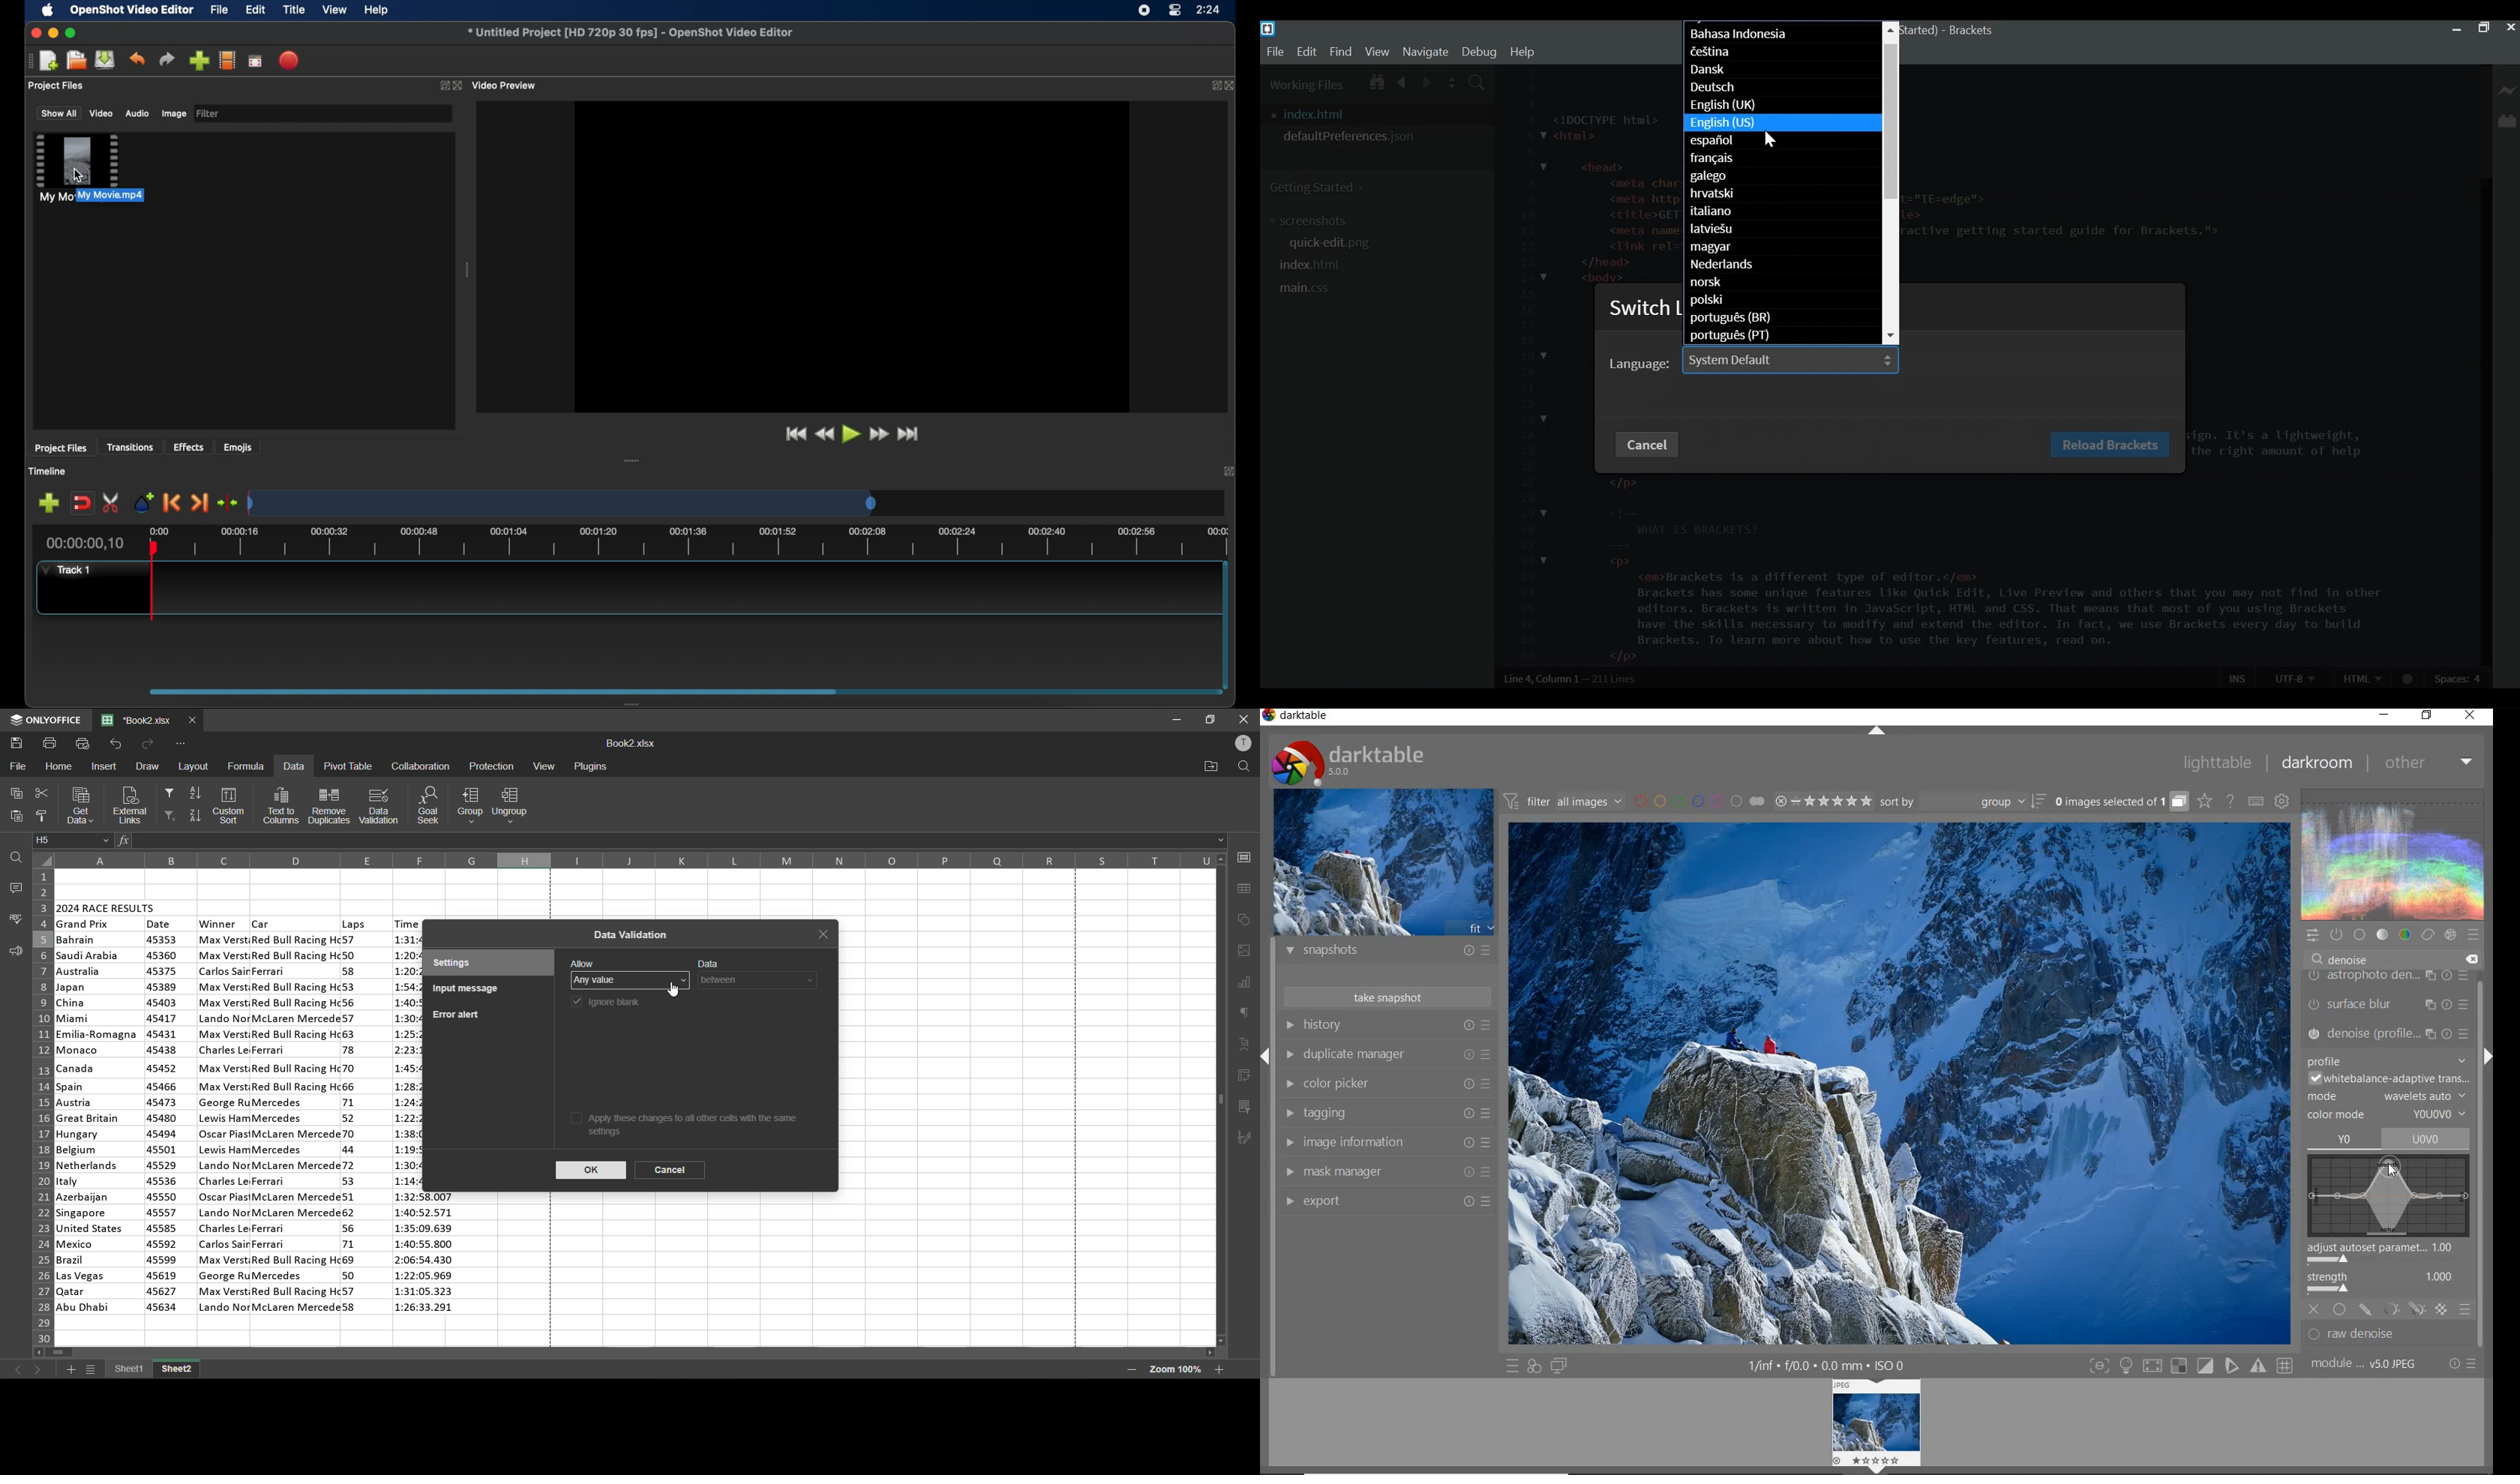 The height and width of the screenshot is (1484, 2520). I want to click on rime, so click(1209, 11).